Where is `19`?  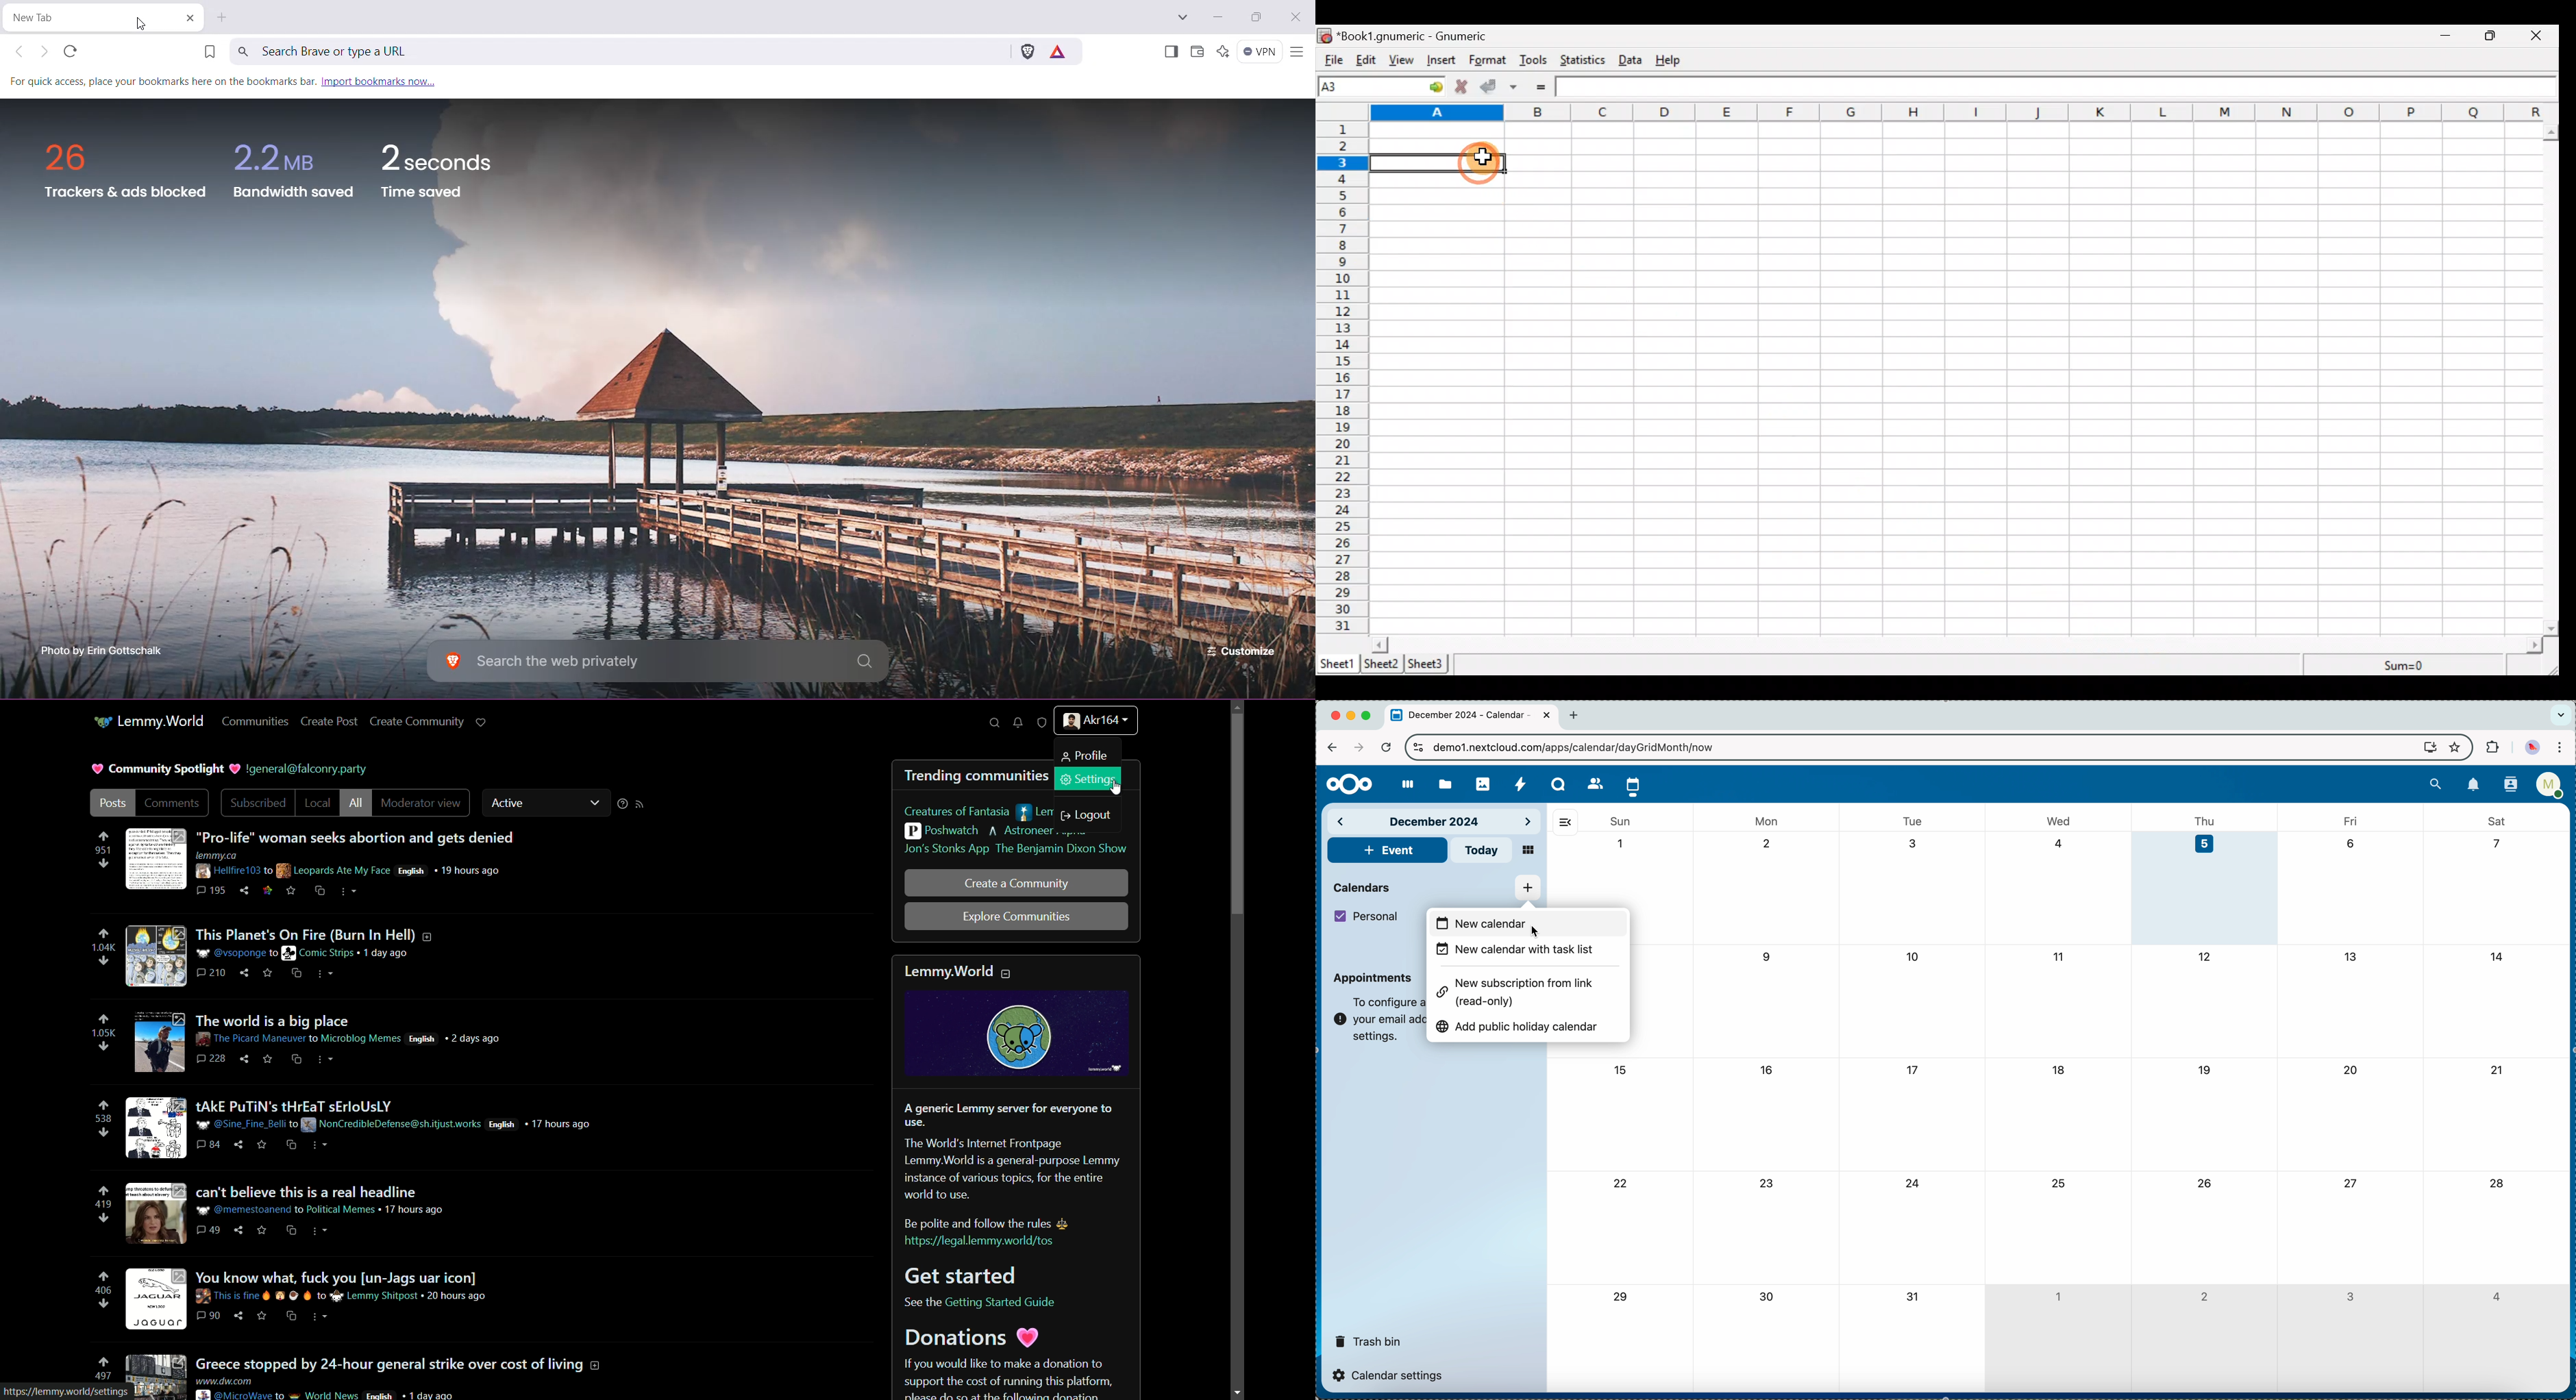 19 is located at coordinates (2205, 1070).